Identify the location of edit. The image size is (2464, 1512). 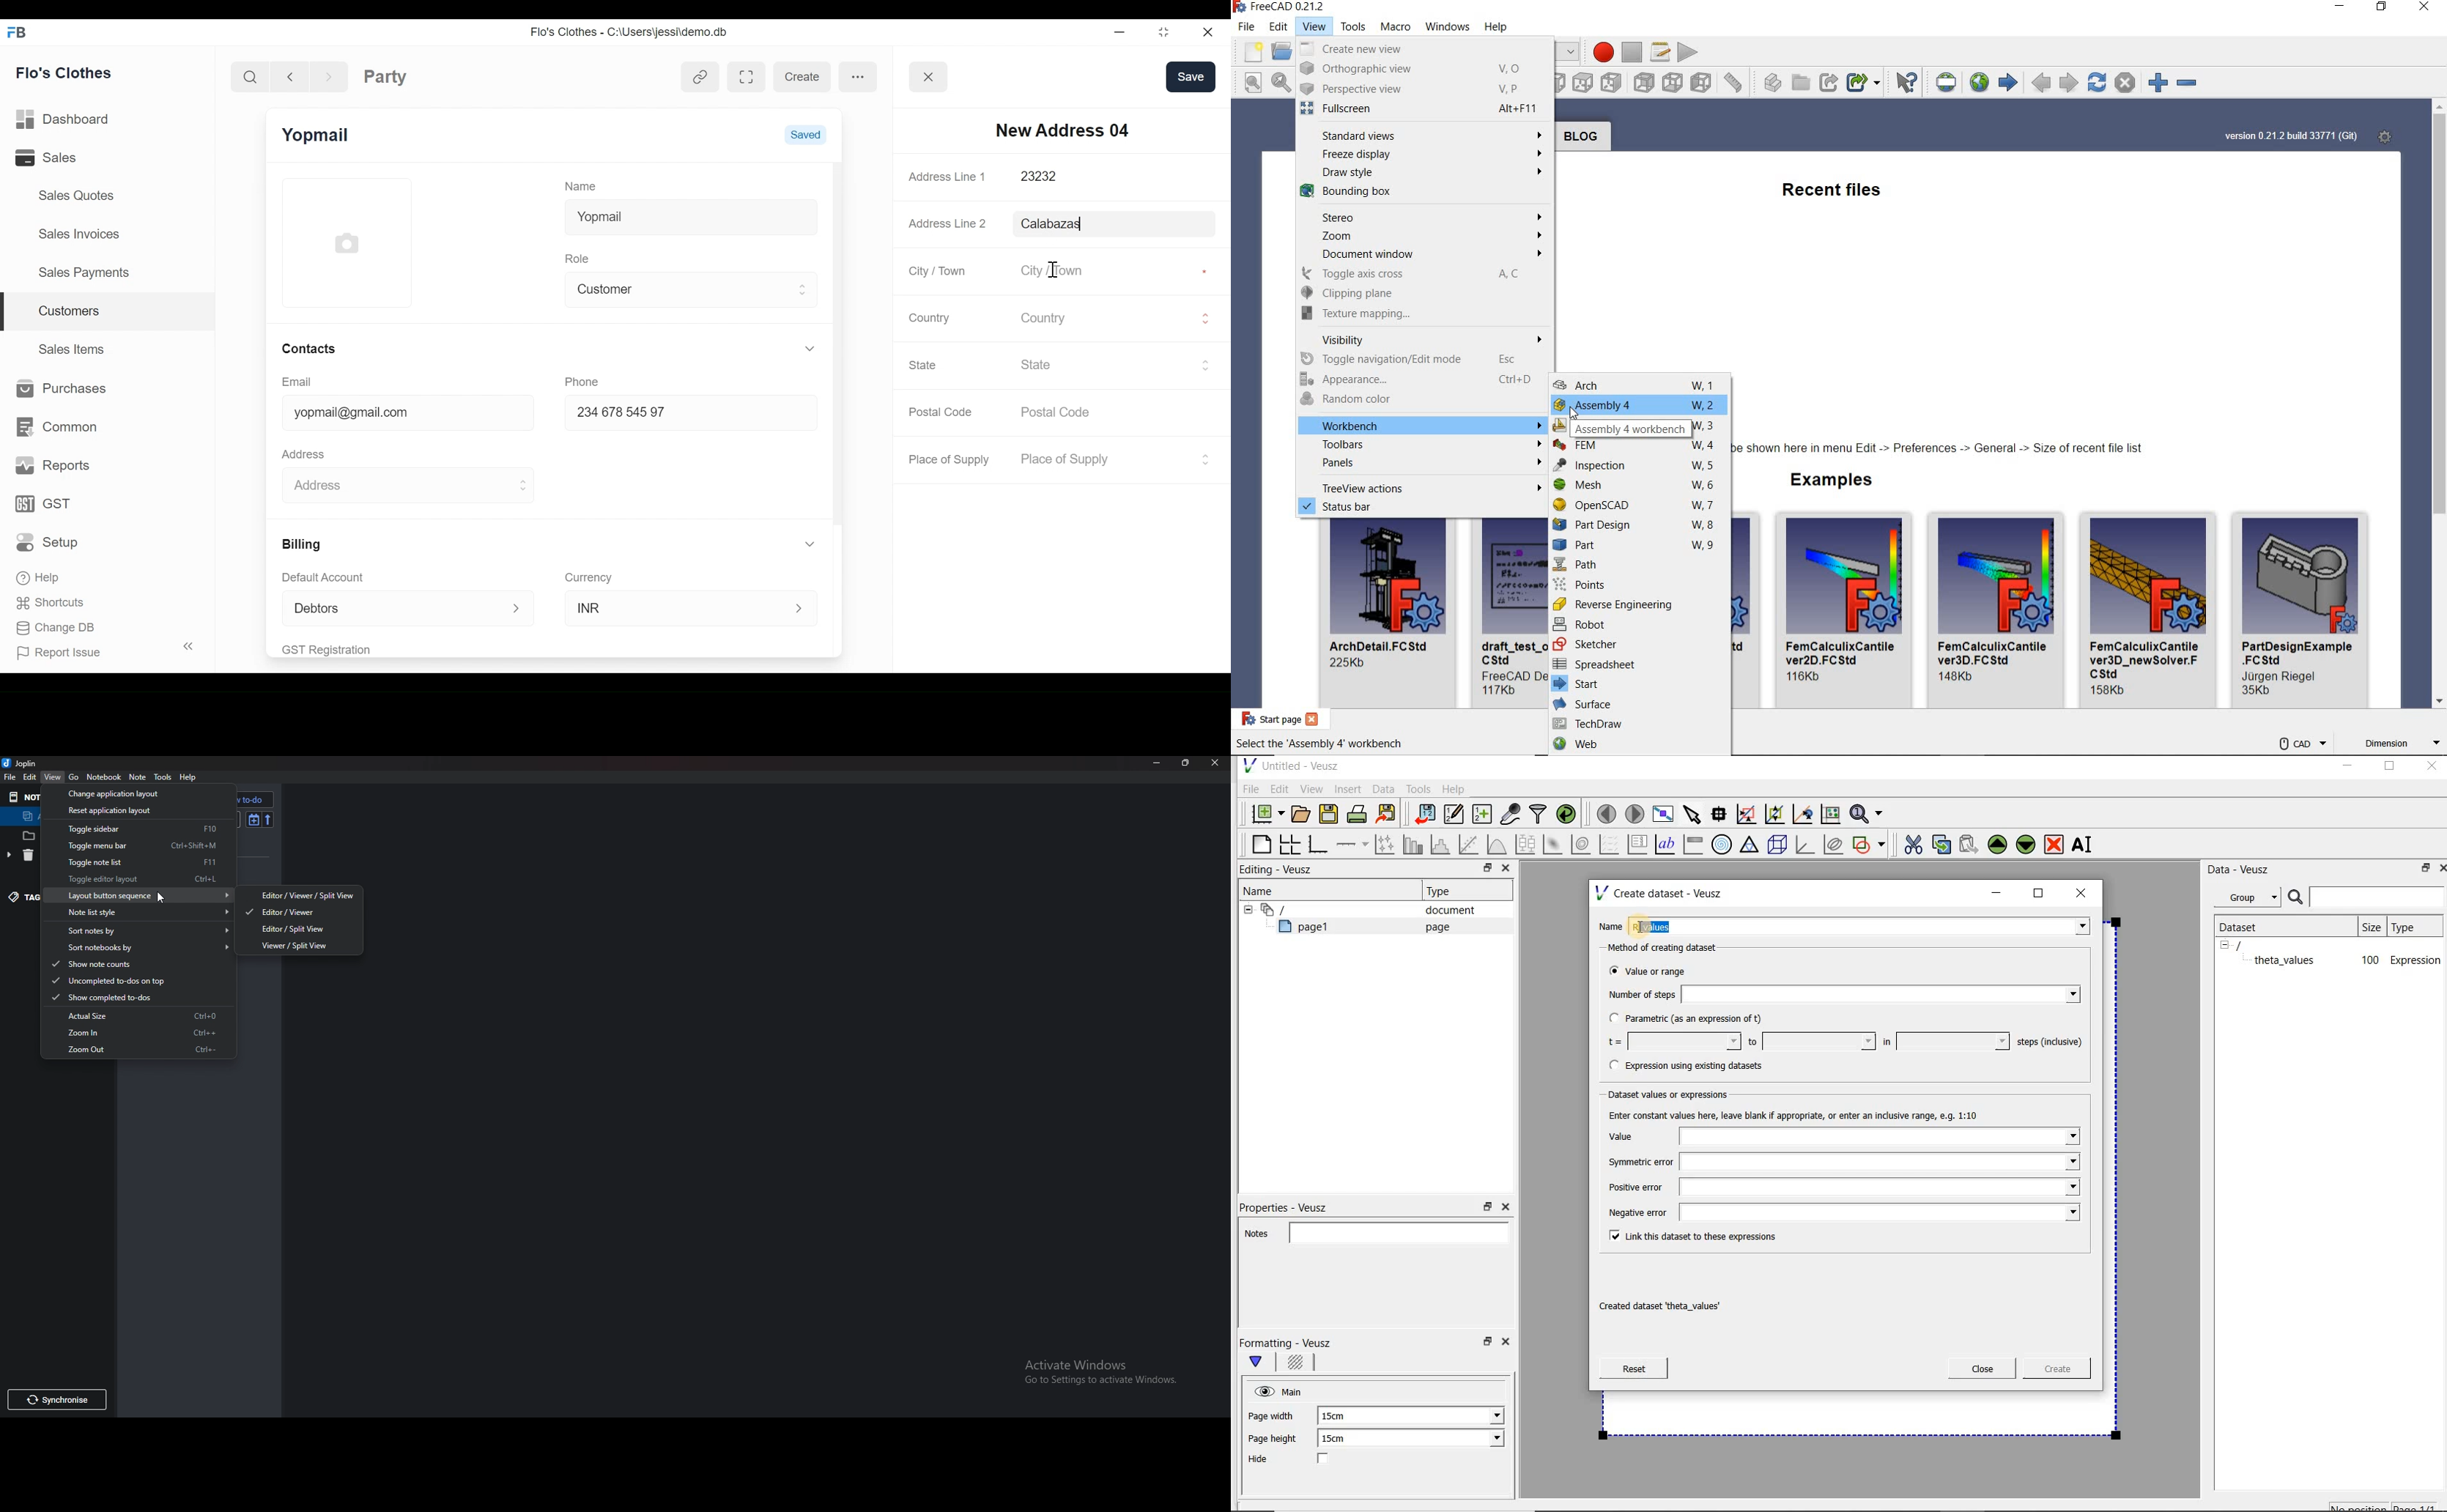
(1279, 28).